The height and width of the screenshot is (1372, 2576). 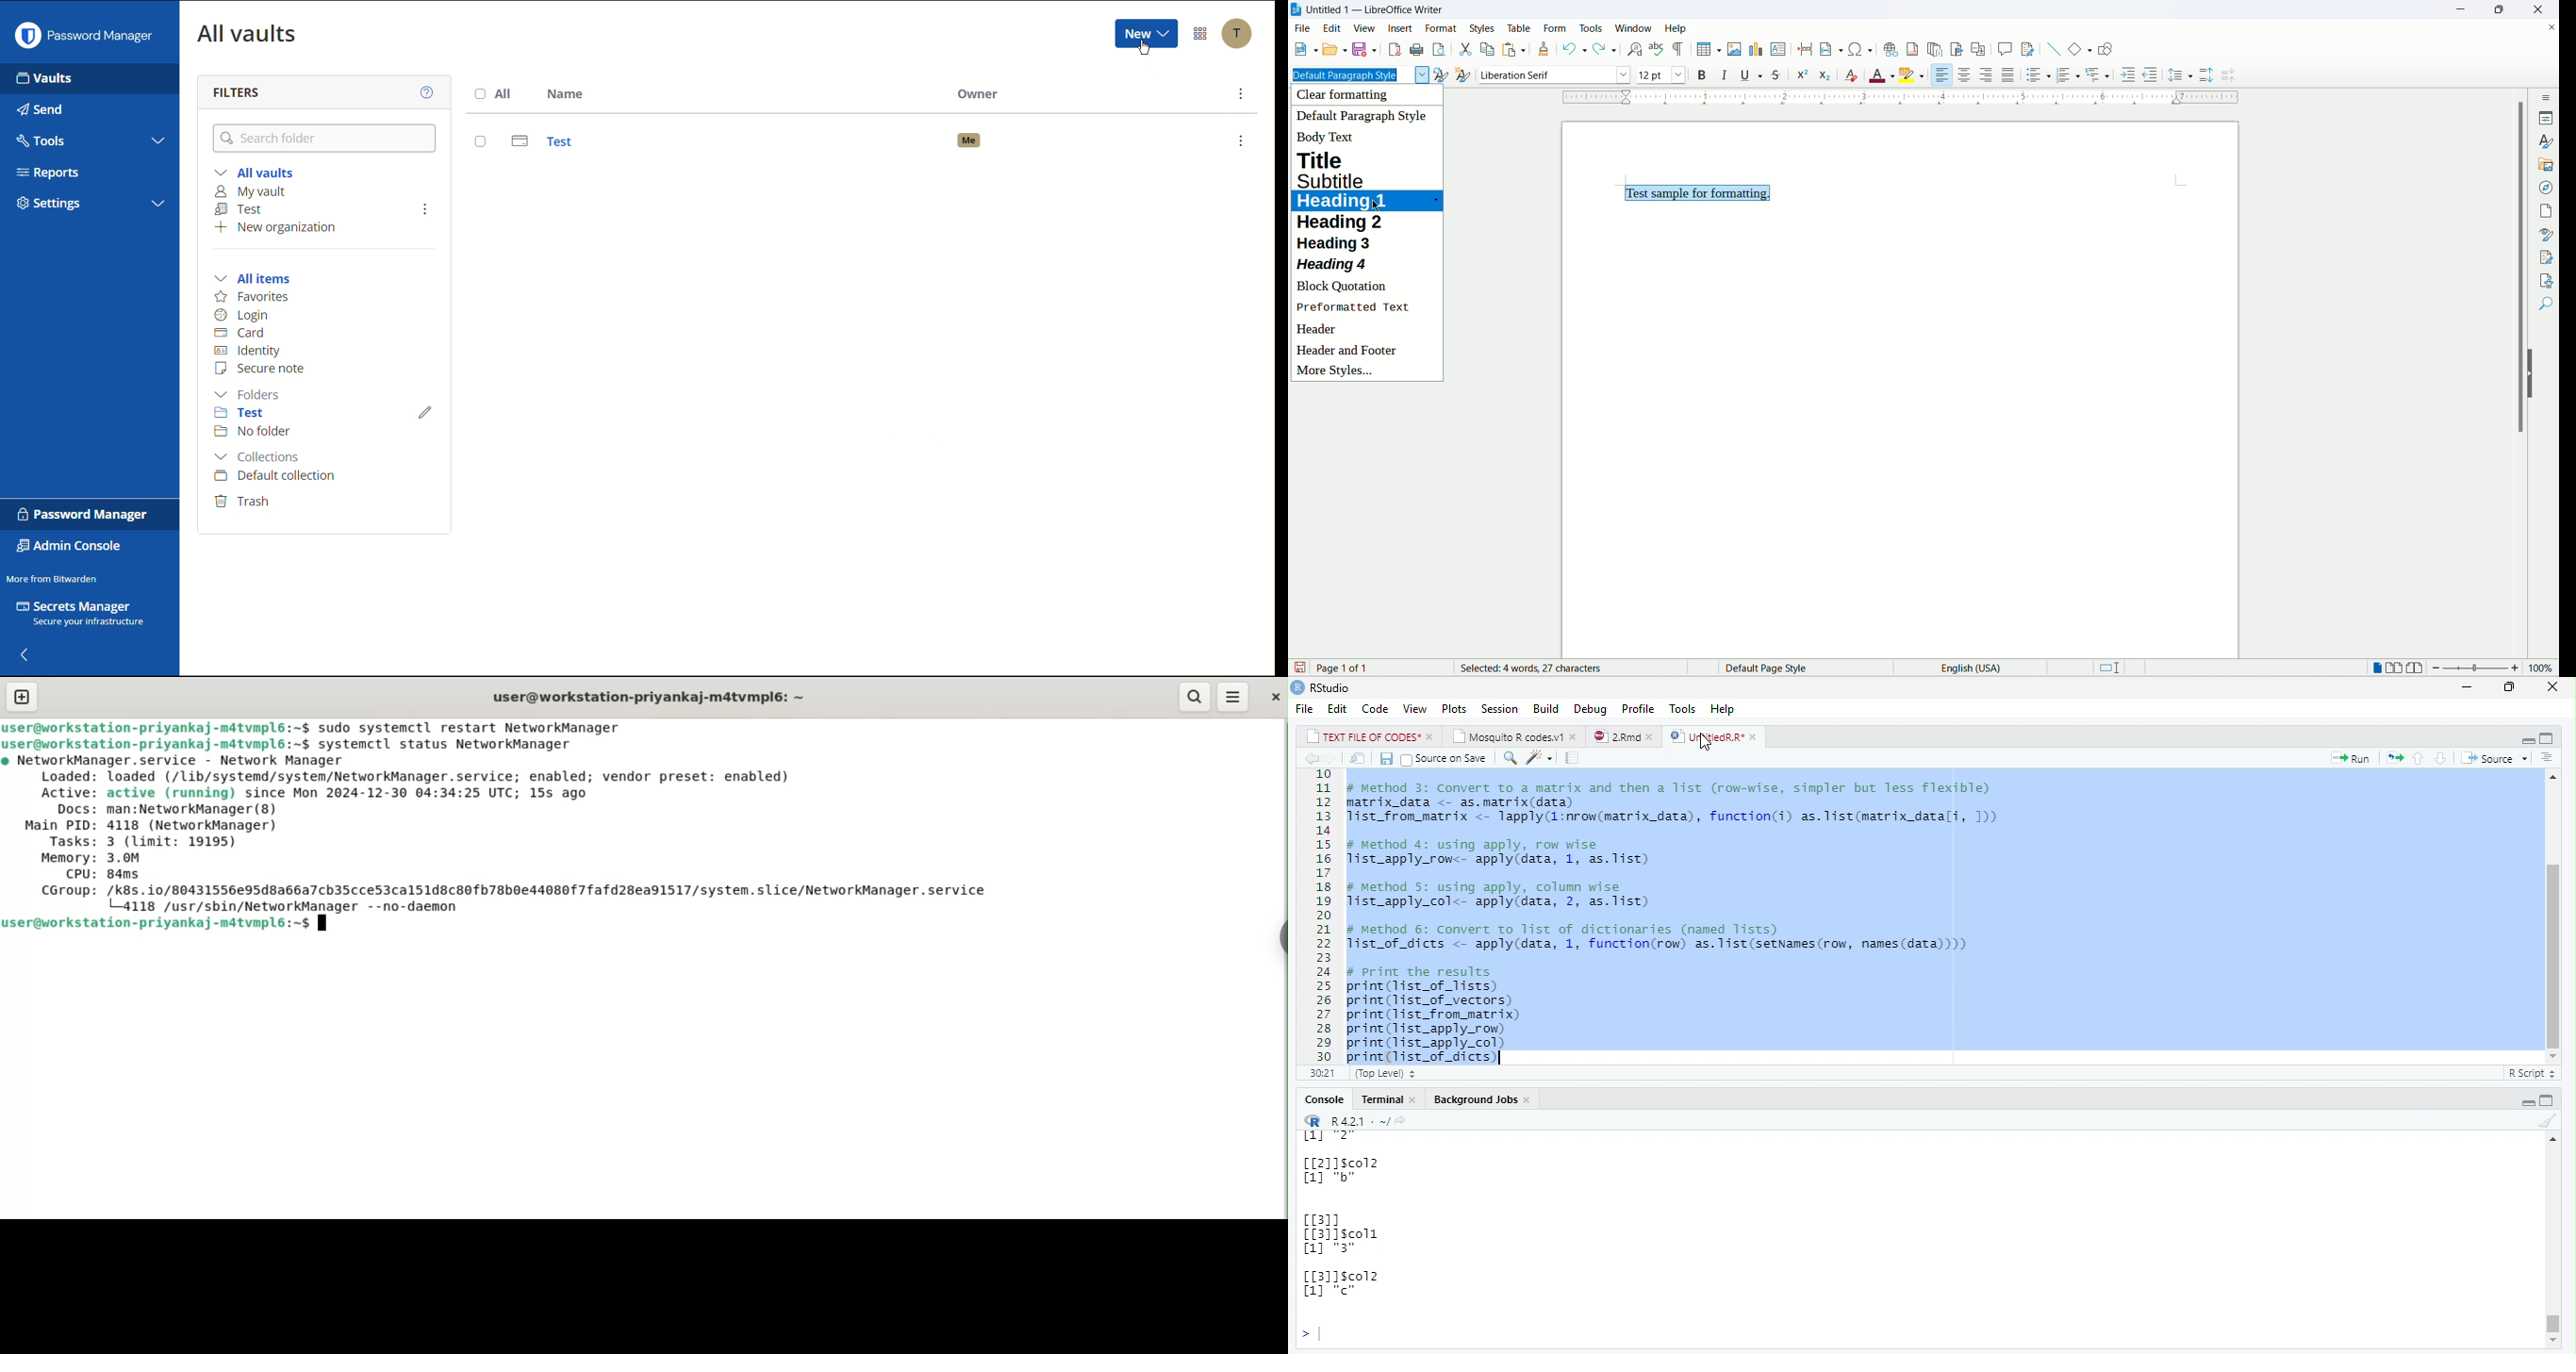 I want to click on Go to next location, so click(x=1329, y=759).